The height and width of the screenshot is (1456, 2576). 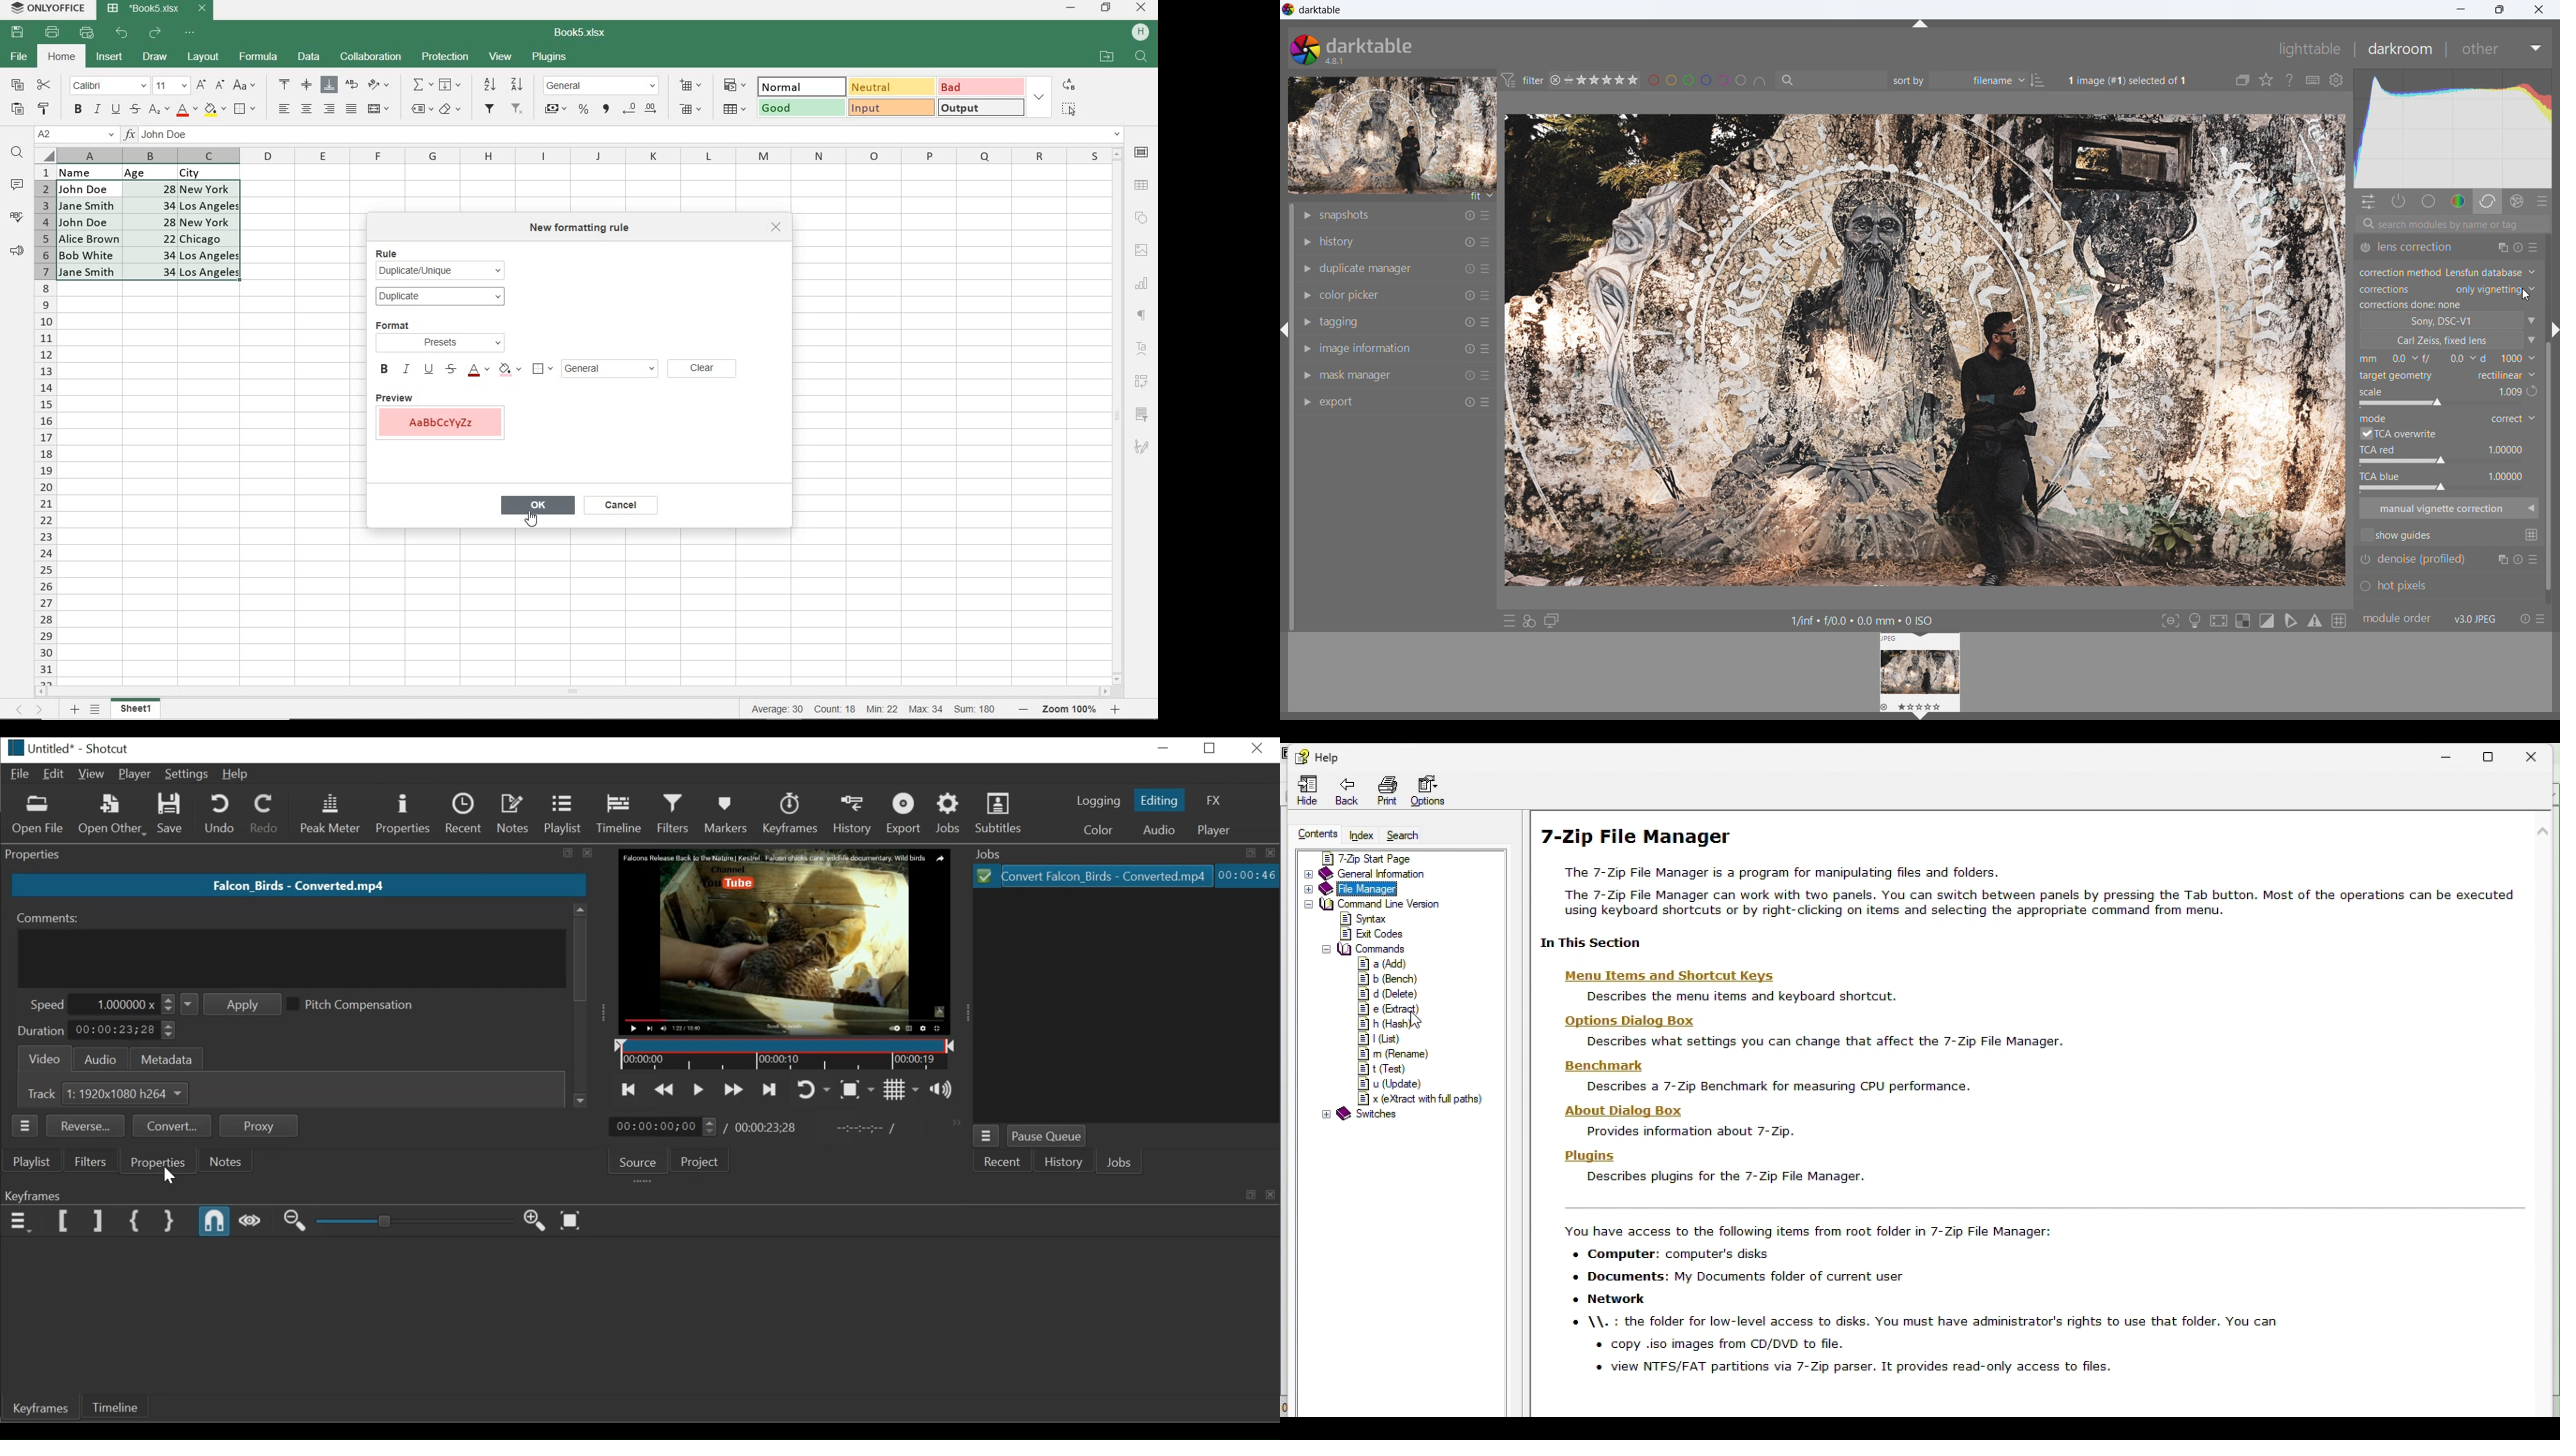 What do you see at coordinates (2410, 304) in the screenshot?
I see `correction status` at bounding box center [2410, 304].